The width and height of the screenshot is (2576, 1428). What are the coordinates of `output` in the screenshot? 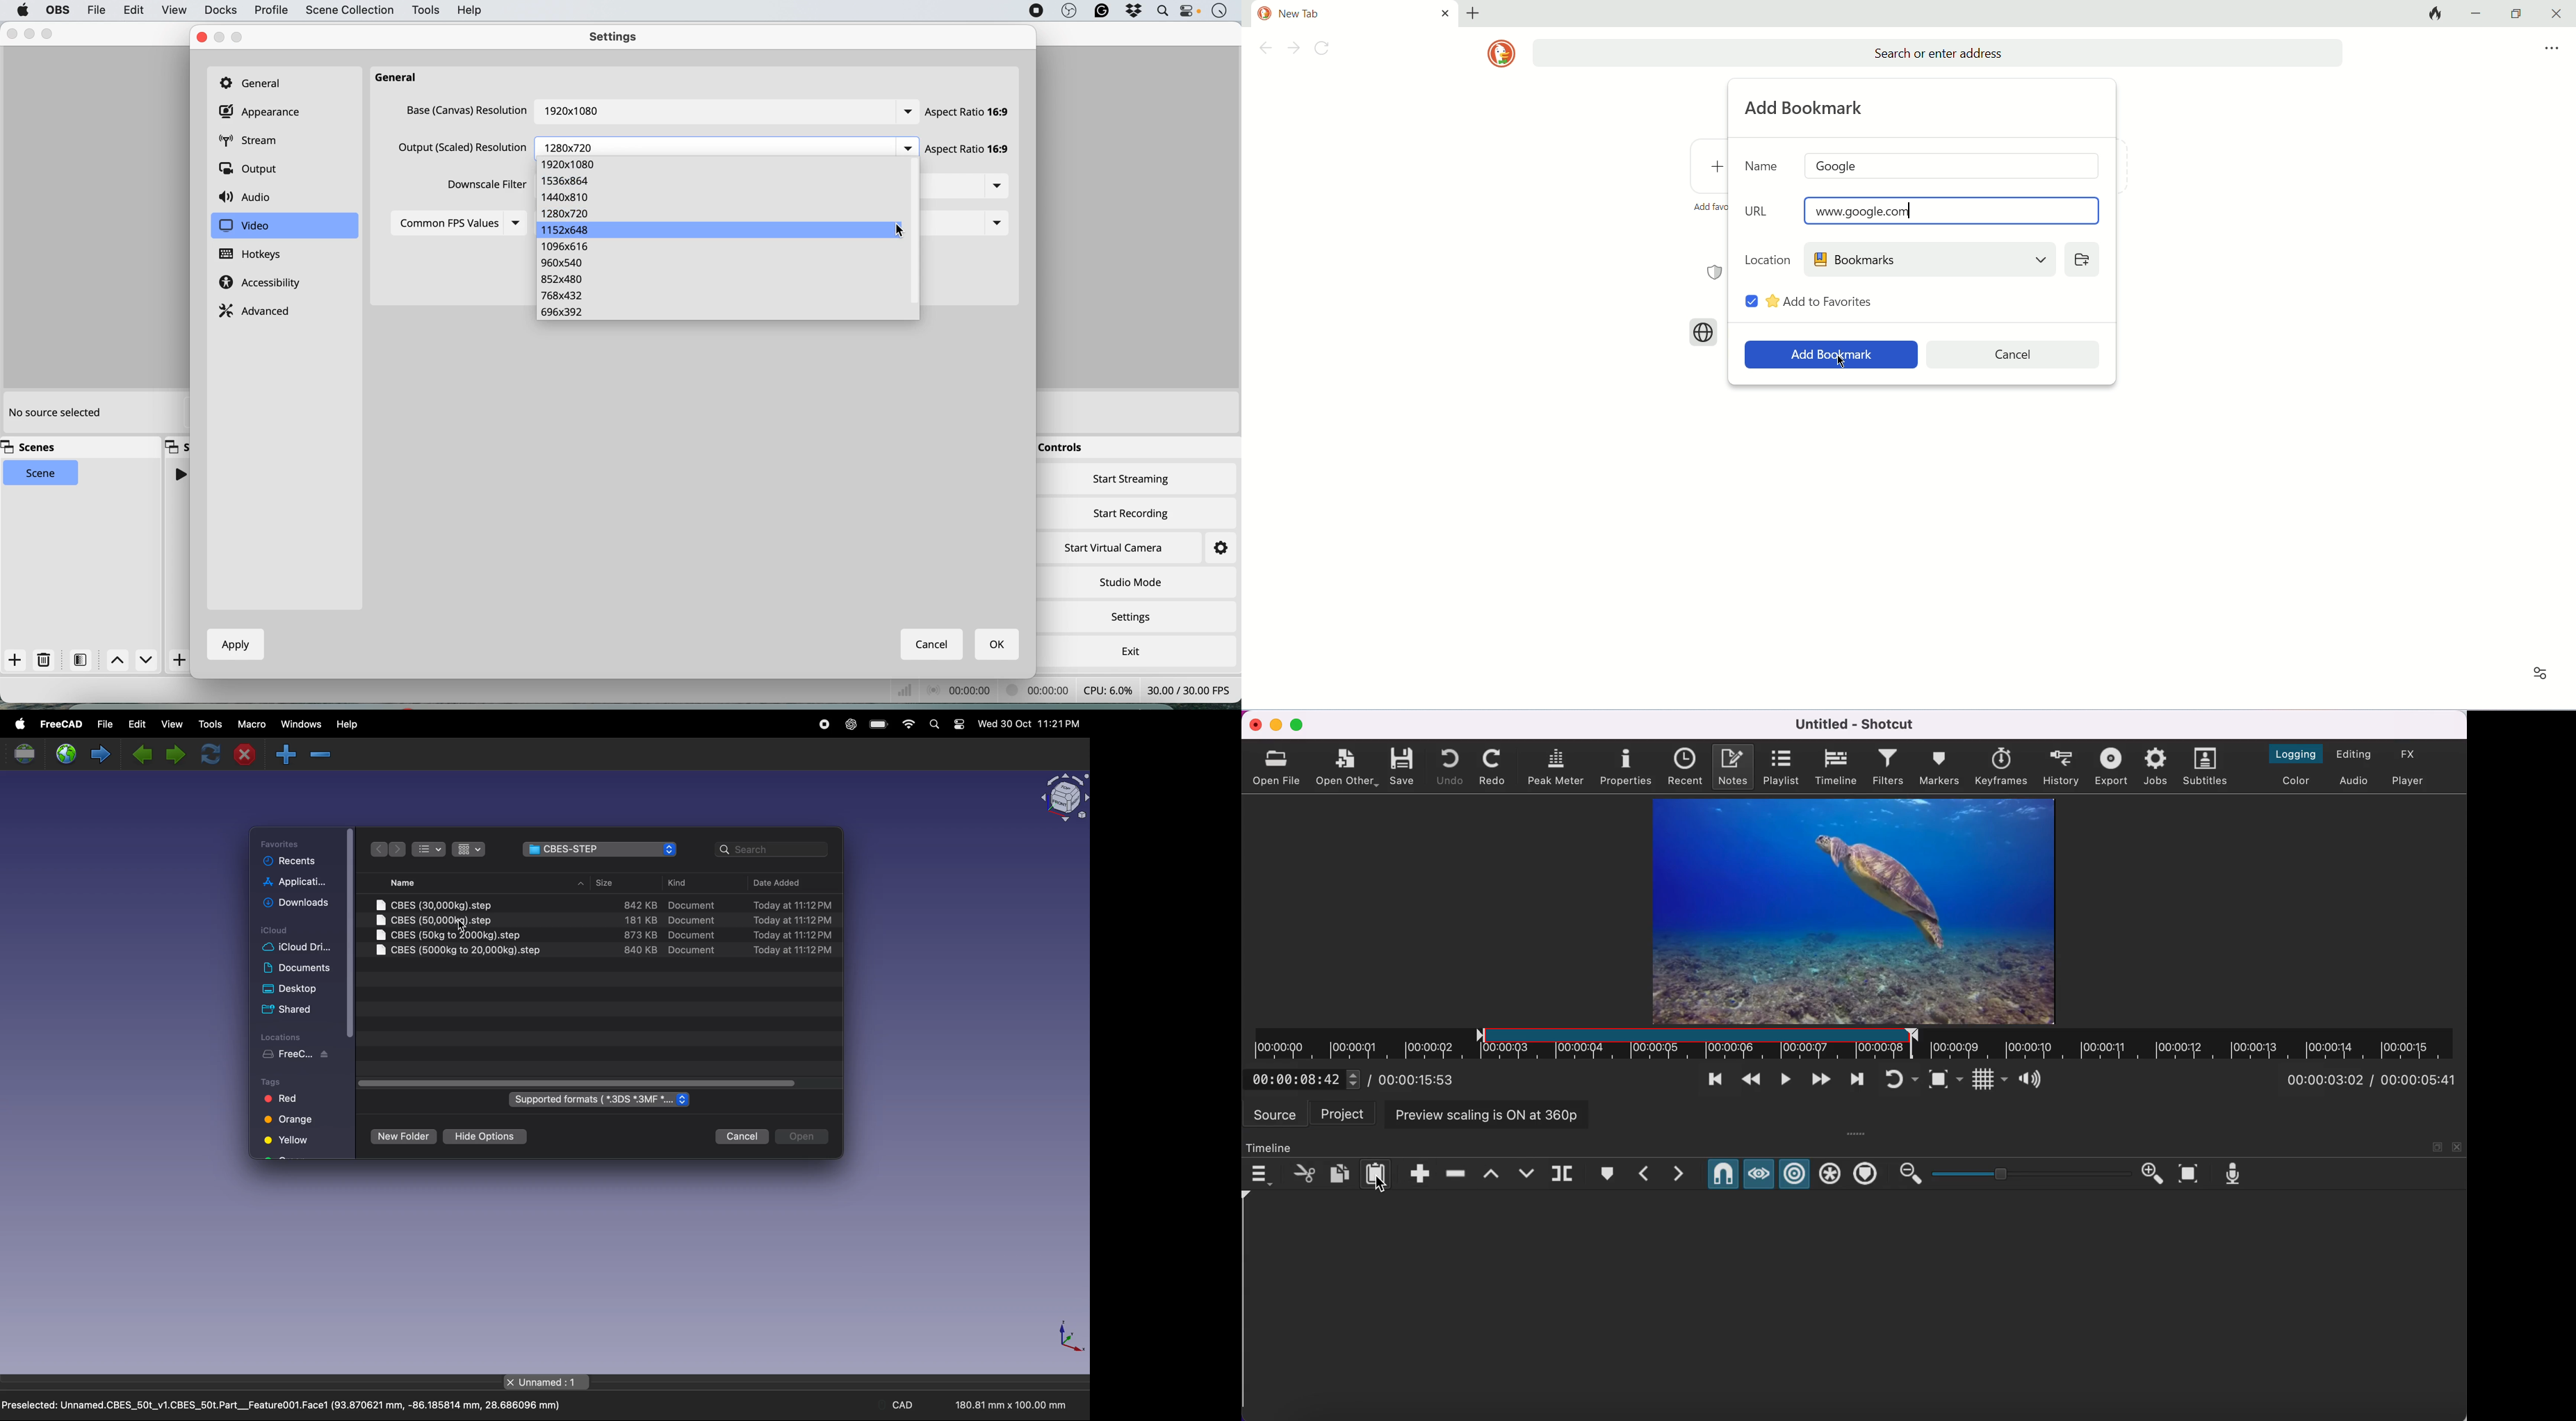 It's located at (252, 171).